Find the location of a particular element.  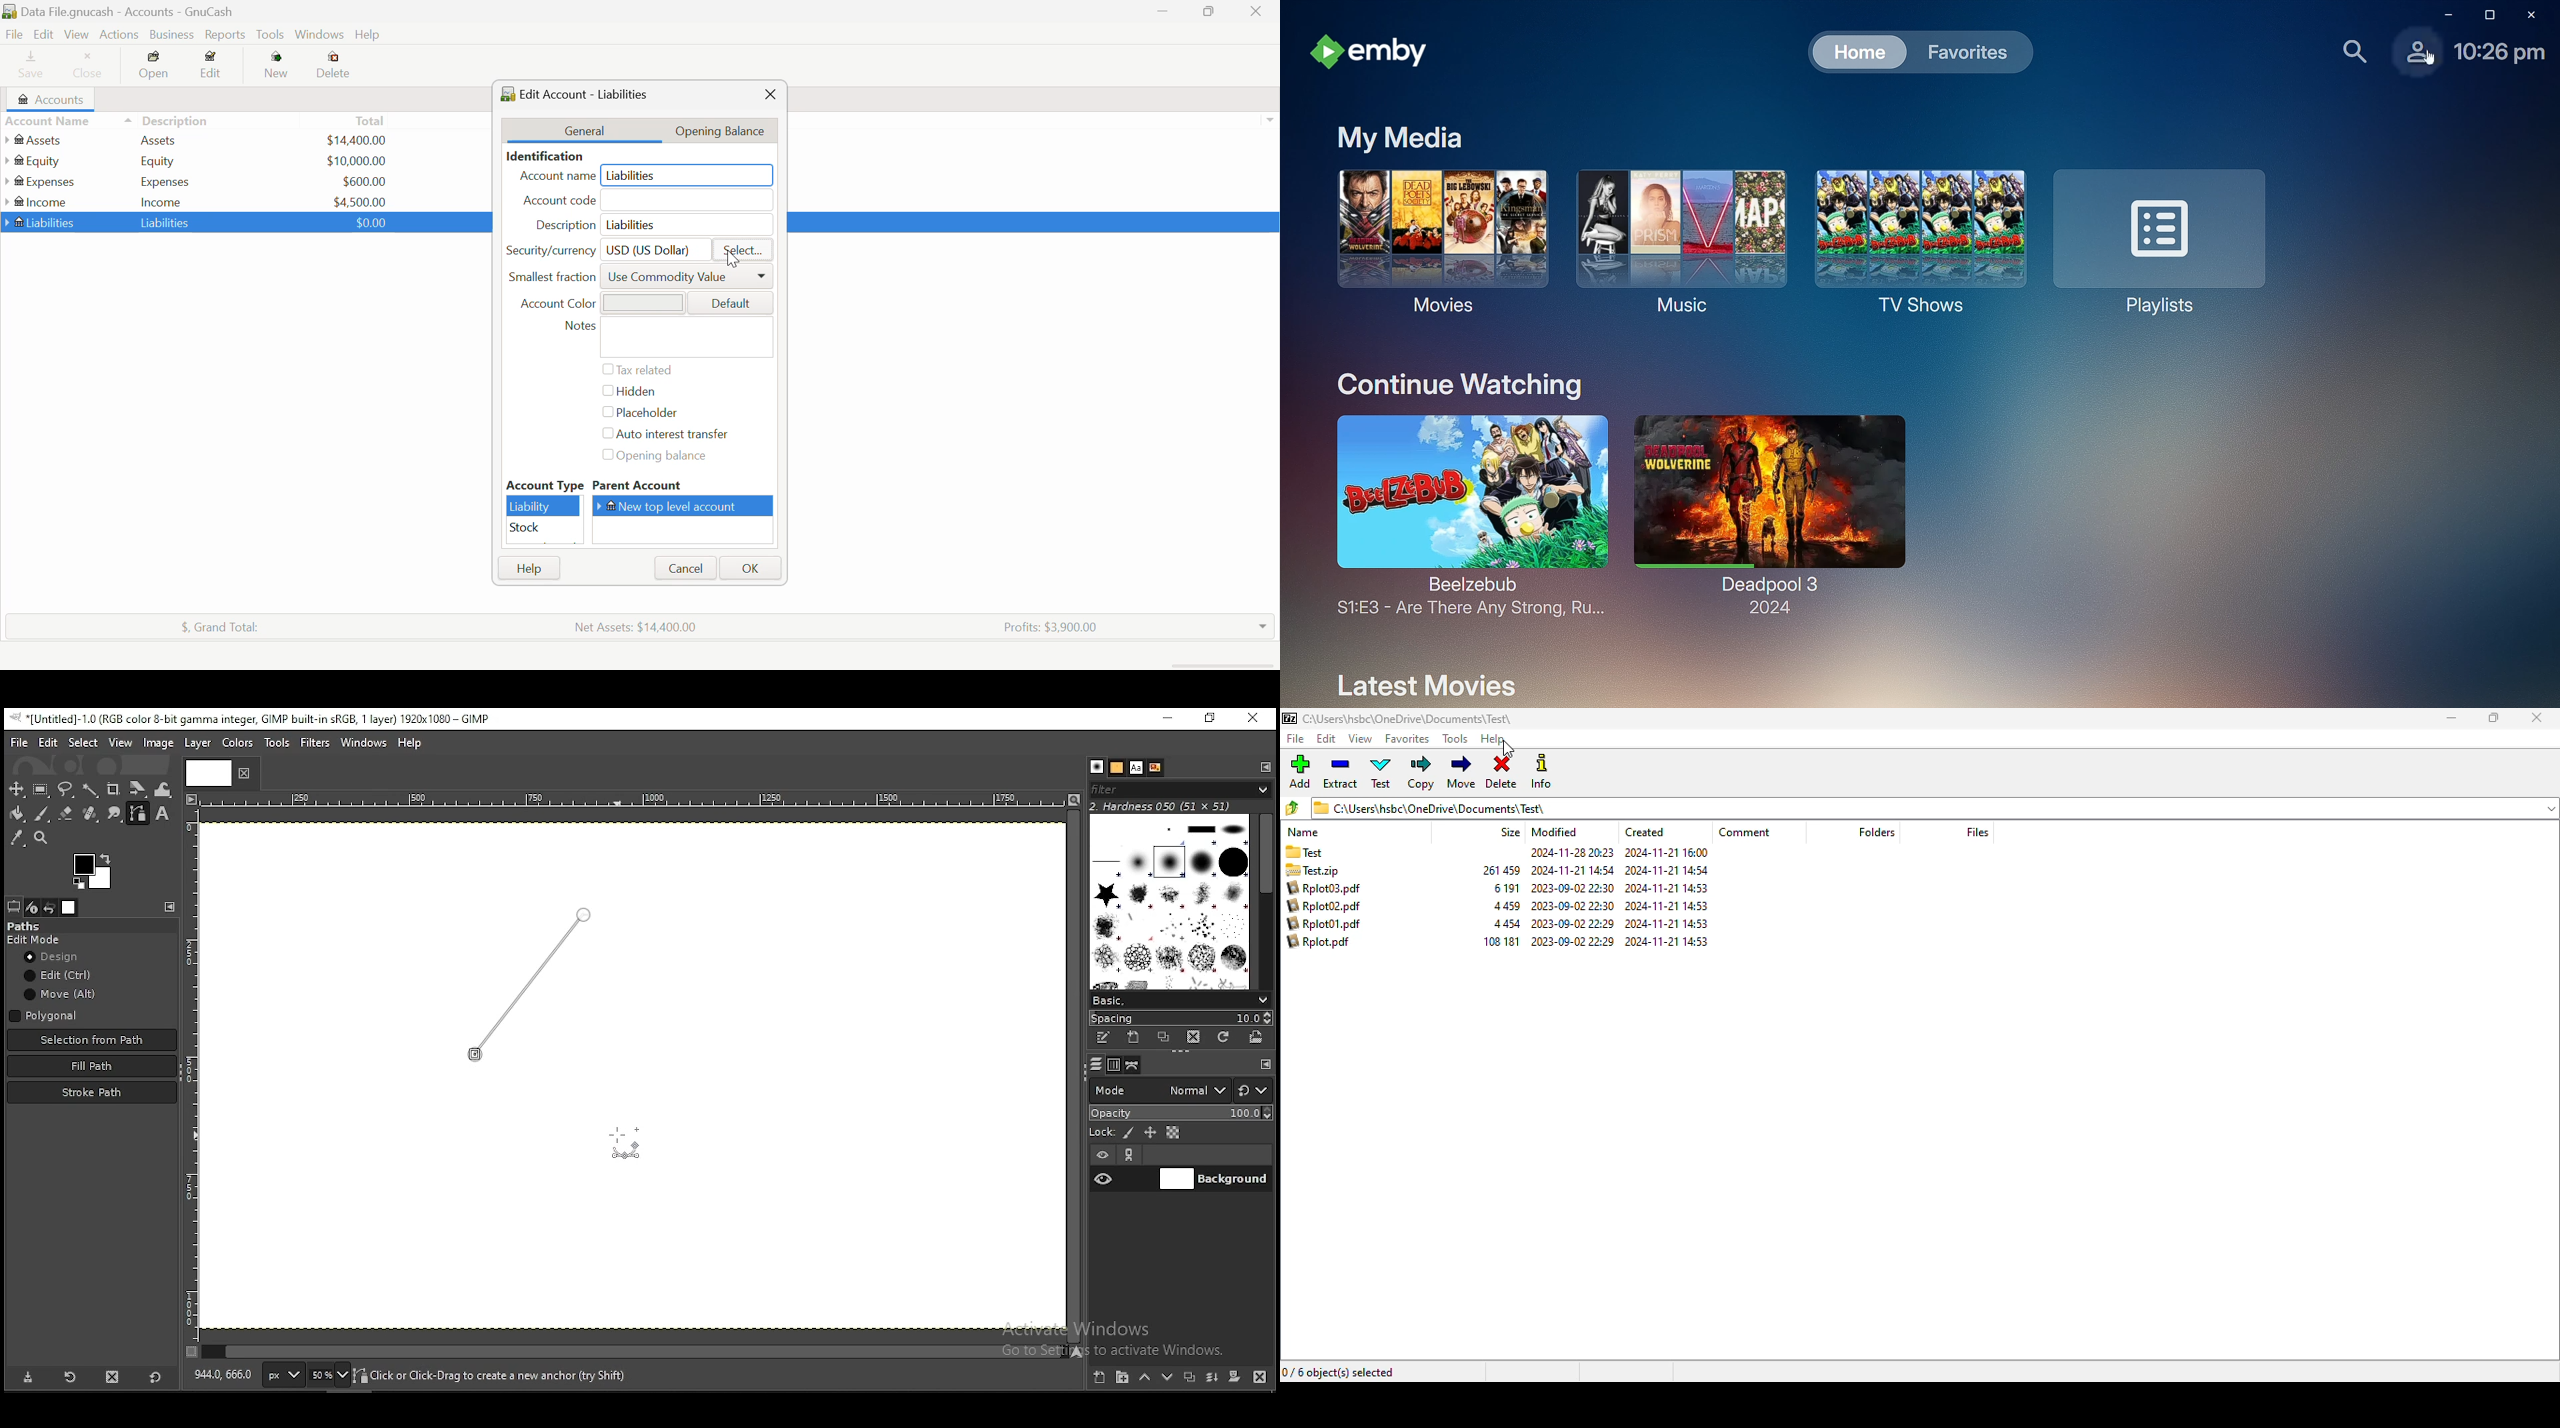

Close Window is located at coordinates (769, 95).